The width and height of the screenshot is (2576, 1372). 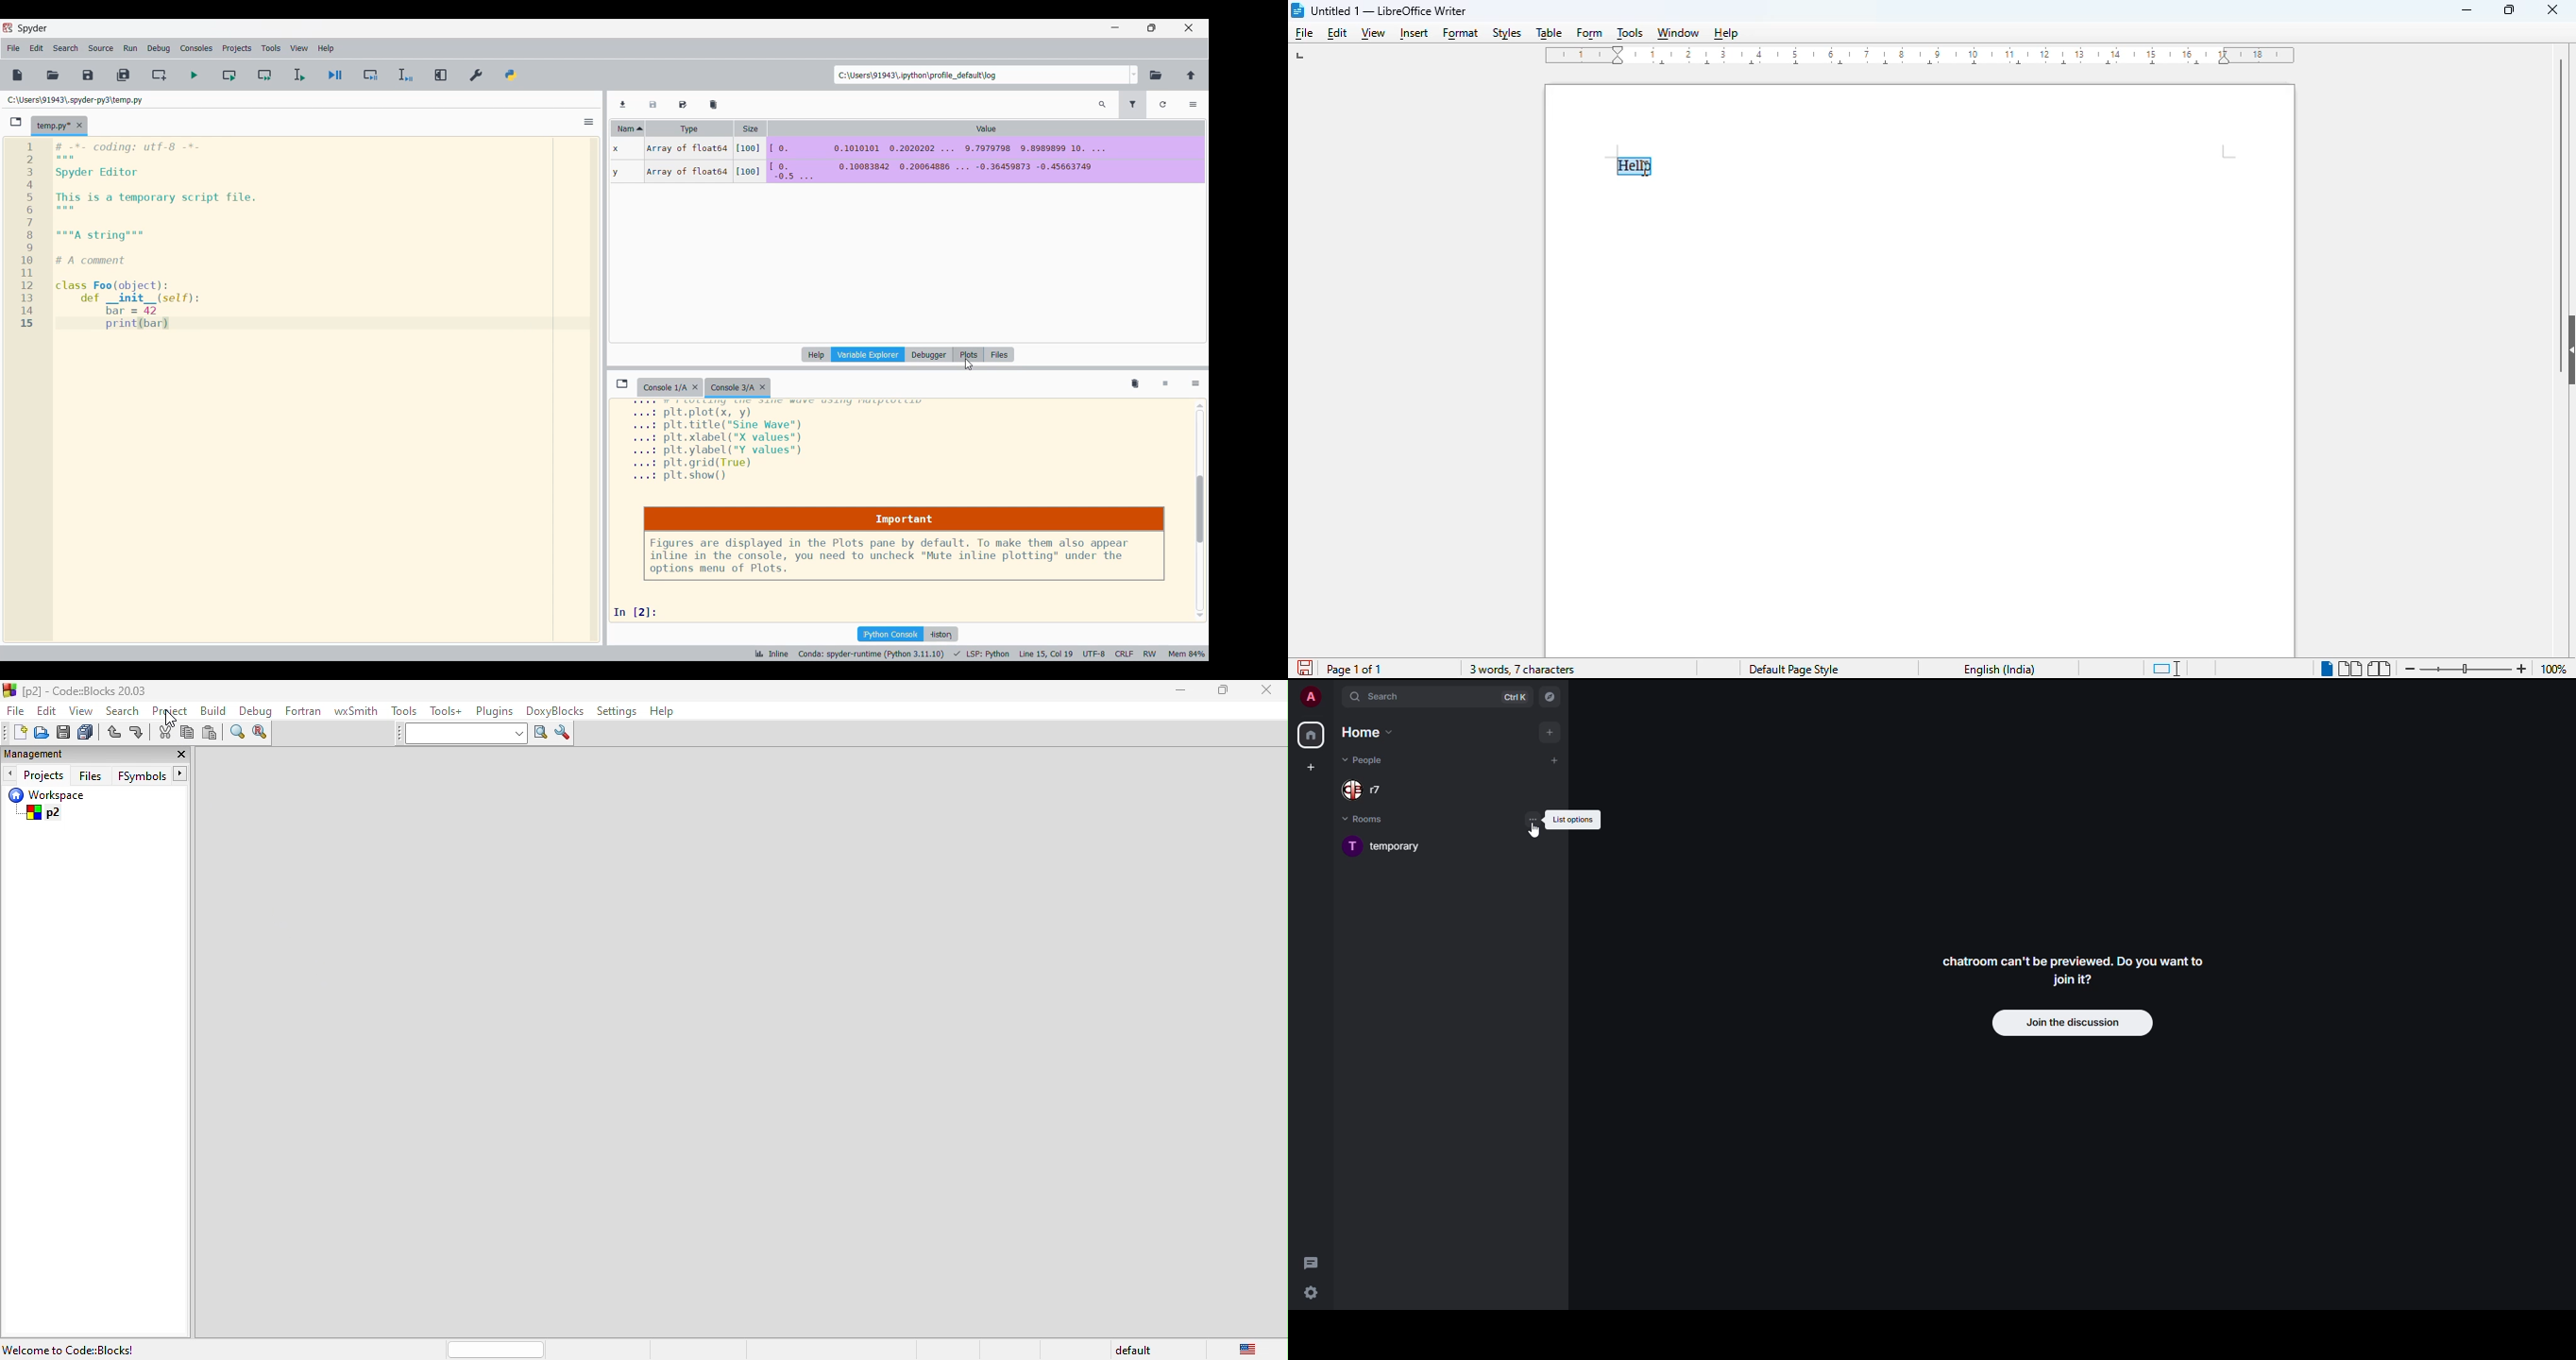 I want to click on threads, so click(x=1312, y=1263).